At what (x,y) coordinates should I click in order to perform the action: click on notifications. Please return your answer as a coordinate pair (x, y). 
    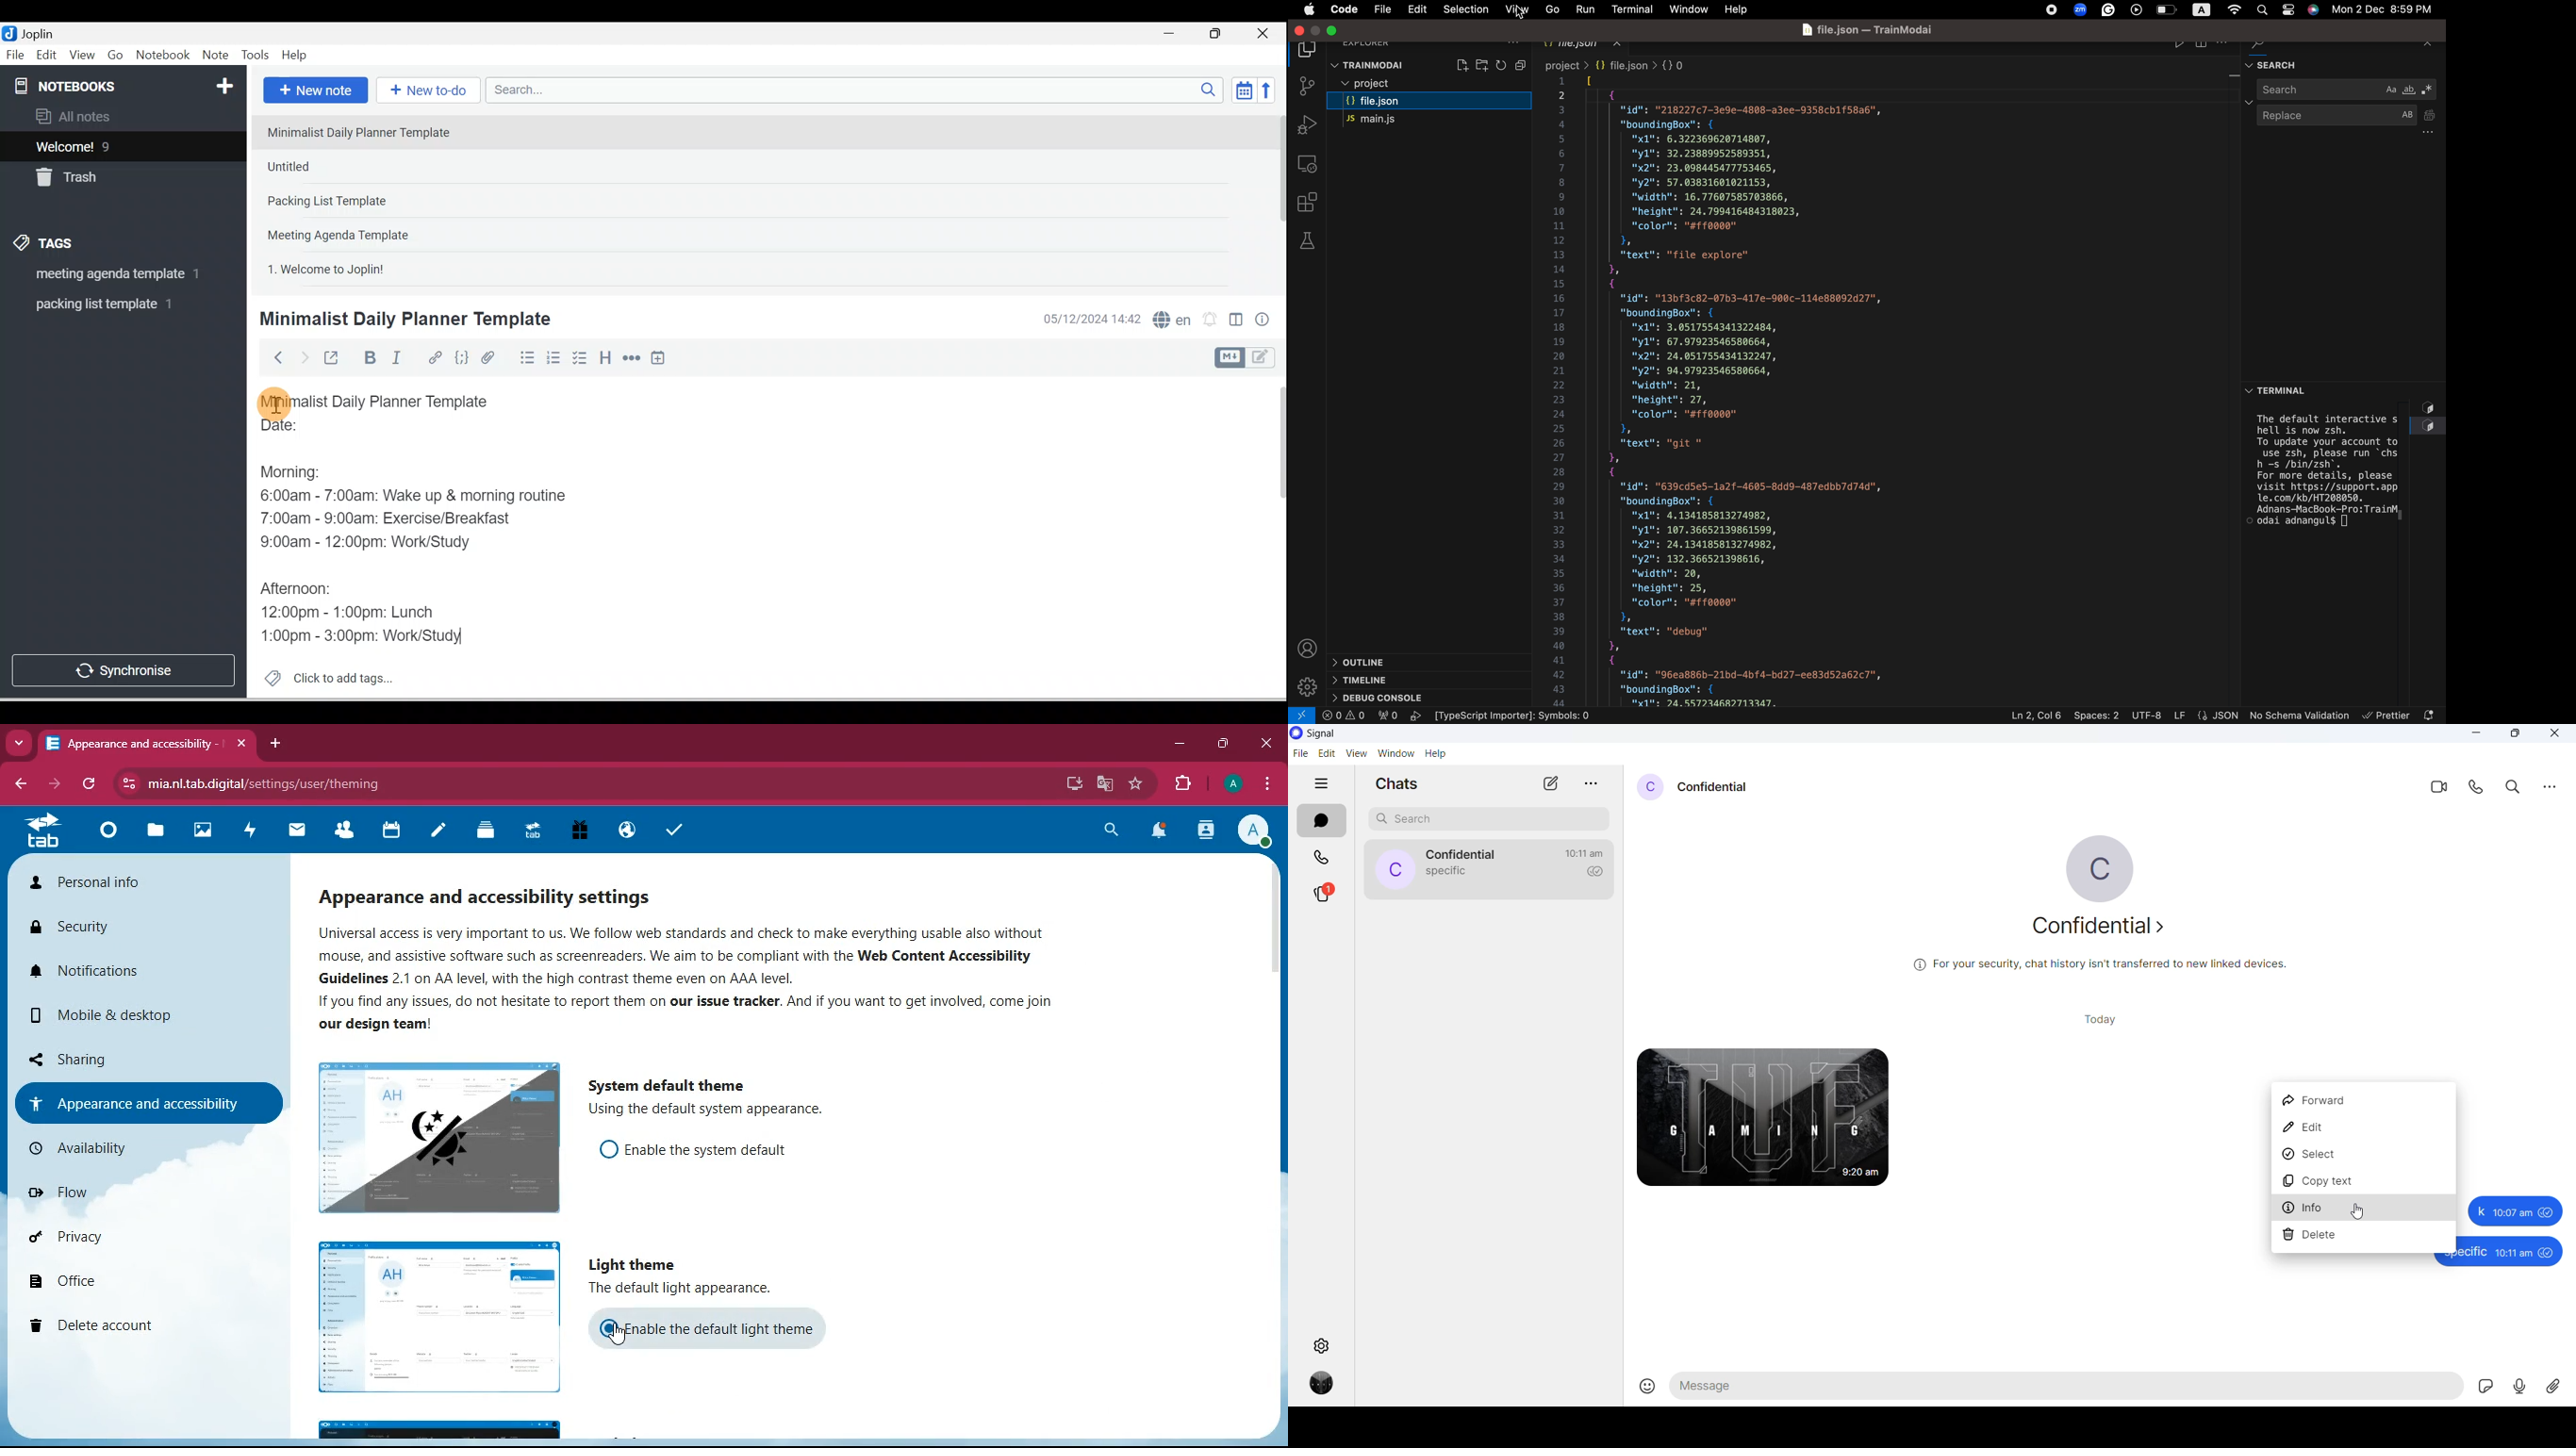
    Looking at the image, I should click on (146, 978).